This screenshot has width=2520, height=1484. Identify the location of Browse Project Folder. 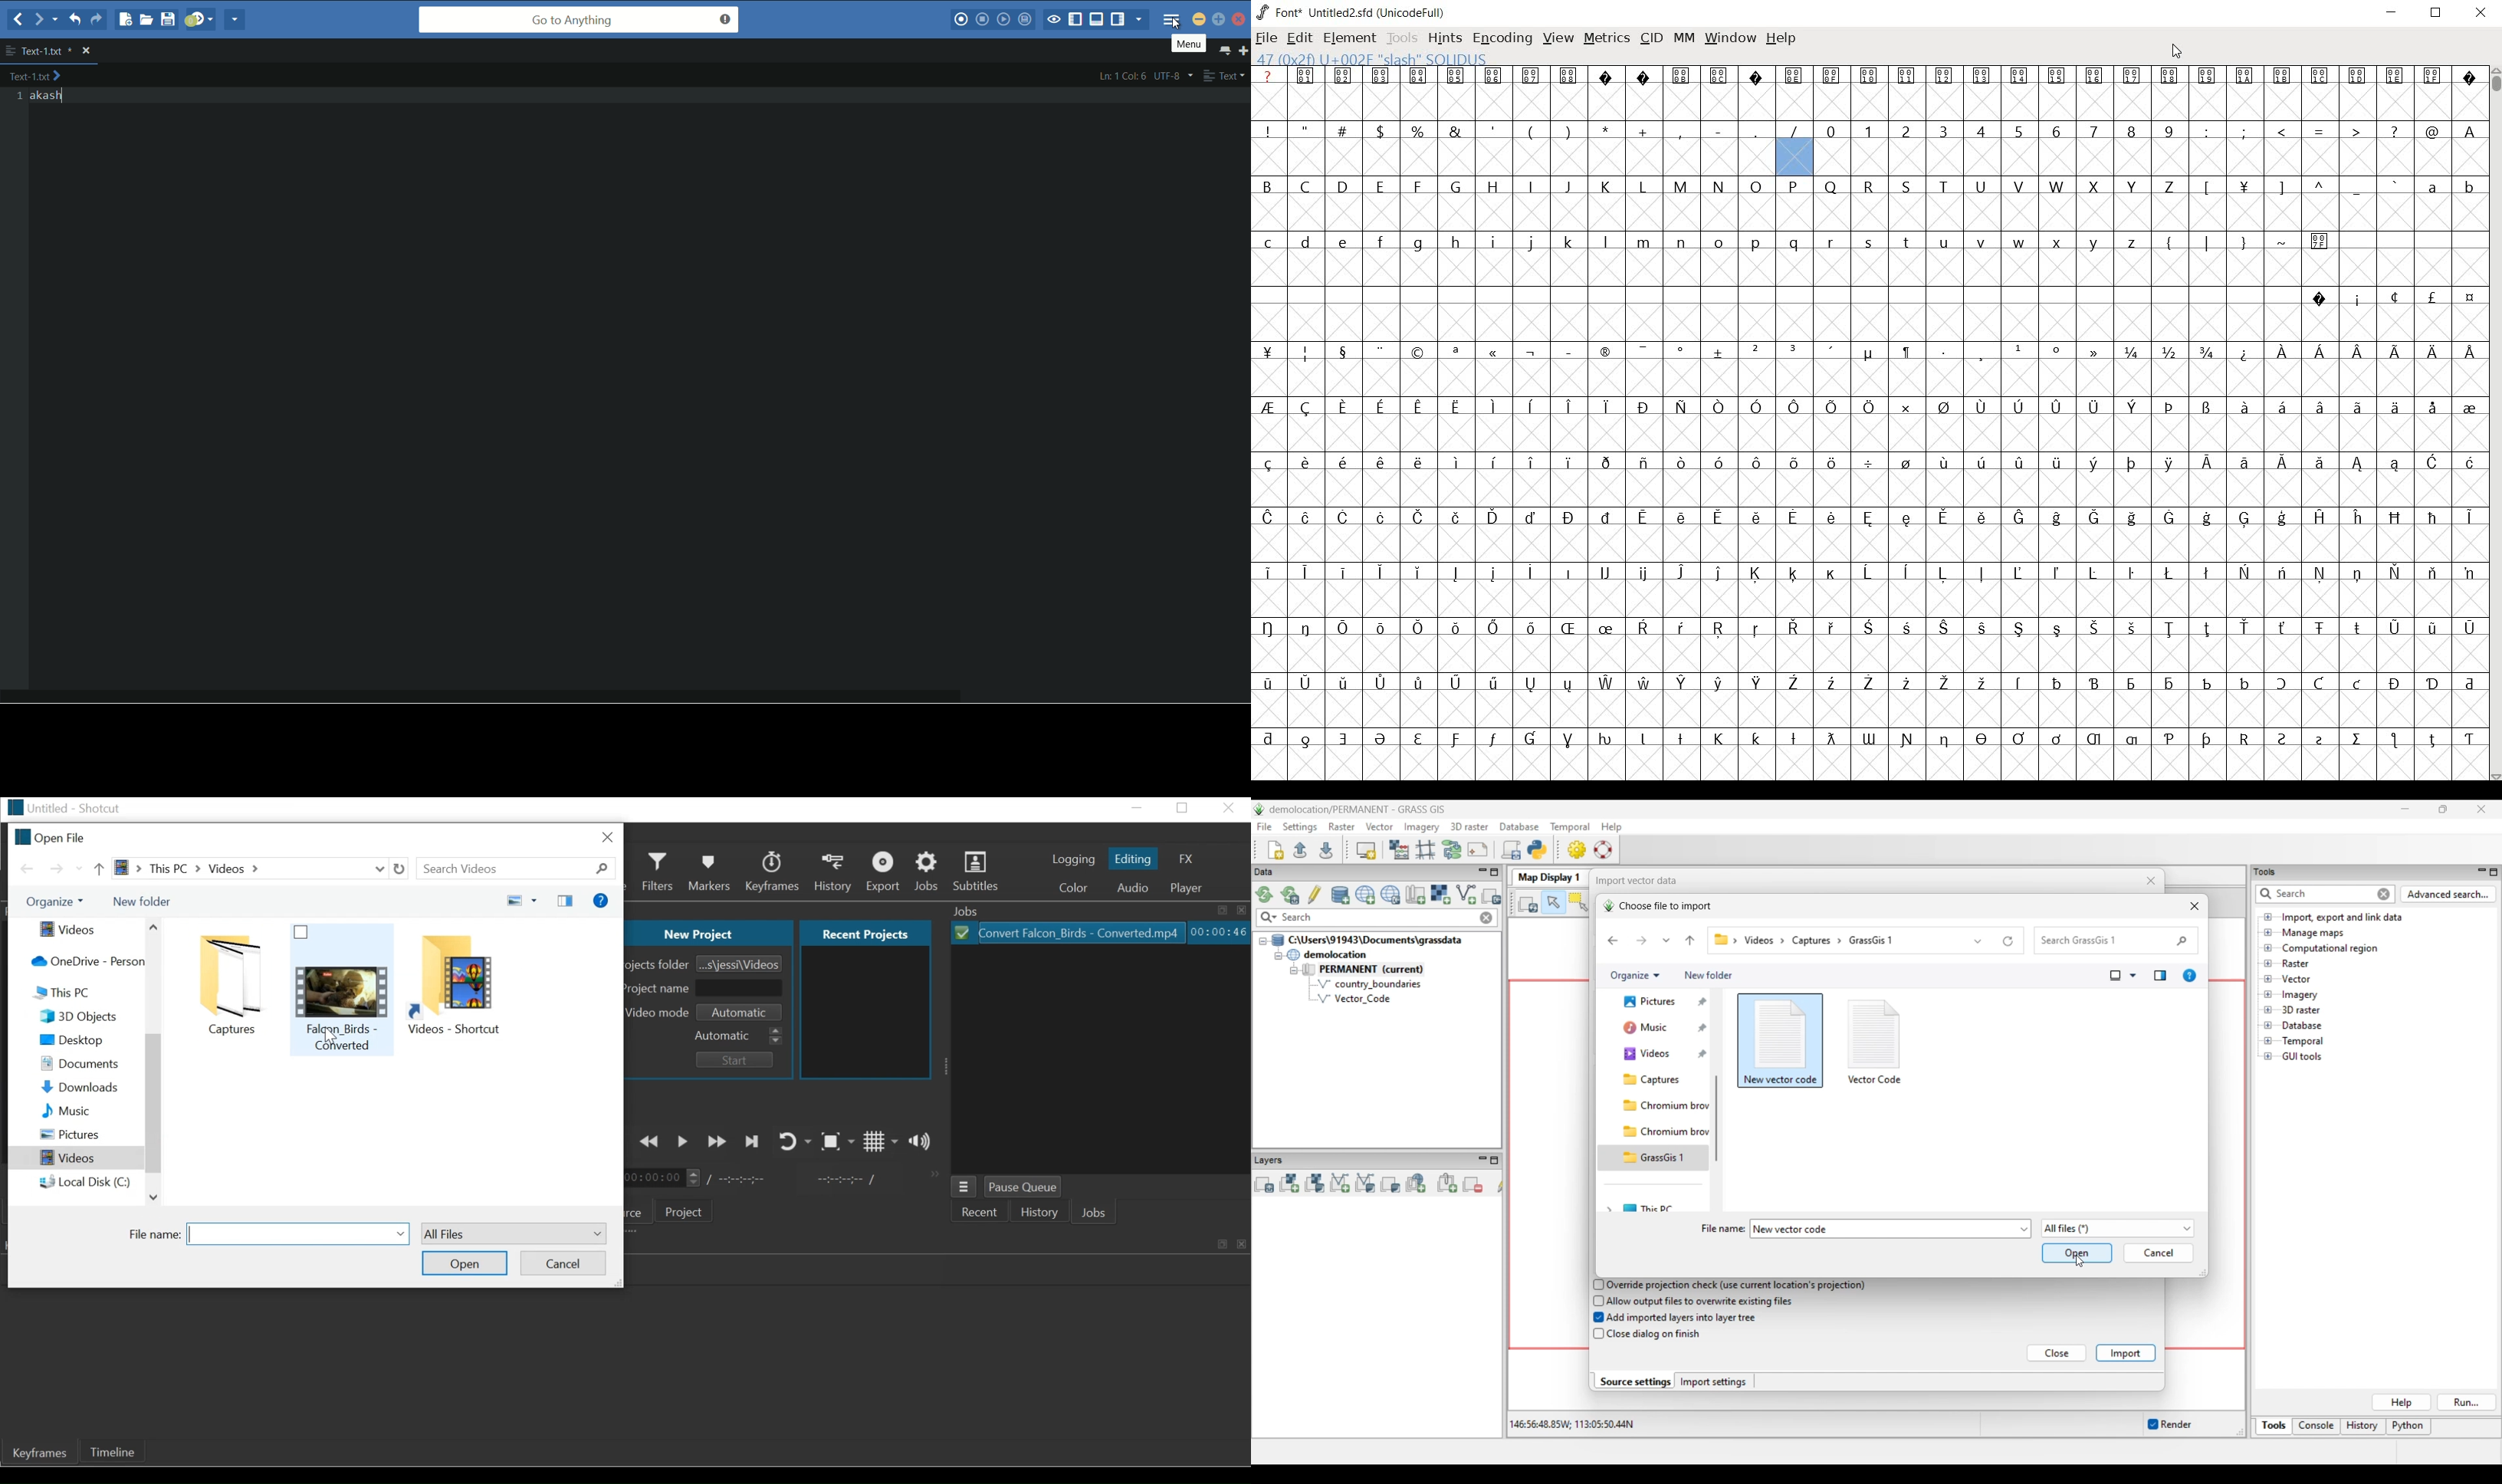
(738, 963).